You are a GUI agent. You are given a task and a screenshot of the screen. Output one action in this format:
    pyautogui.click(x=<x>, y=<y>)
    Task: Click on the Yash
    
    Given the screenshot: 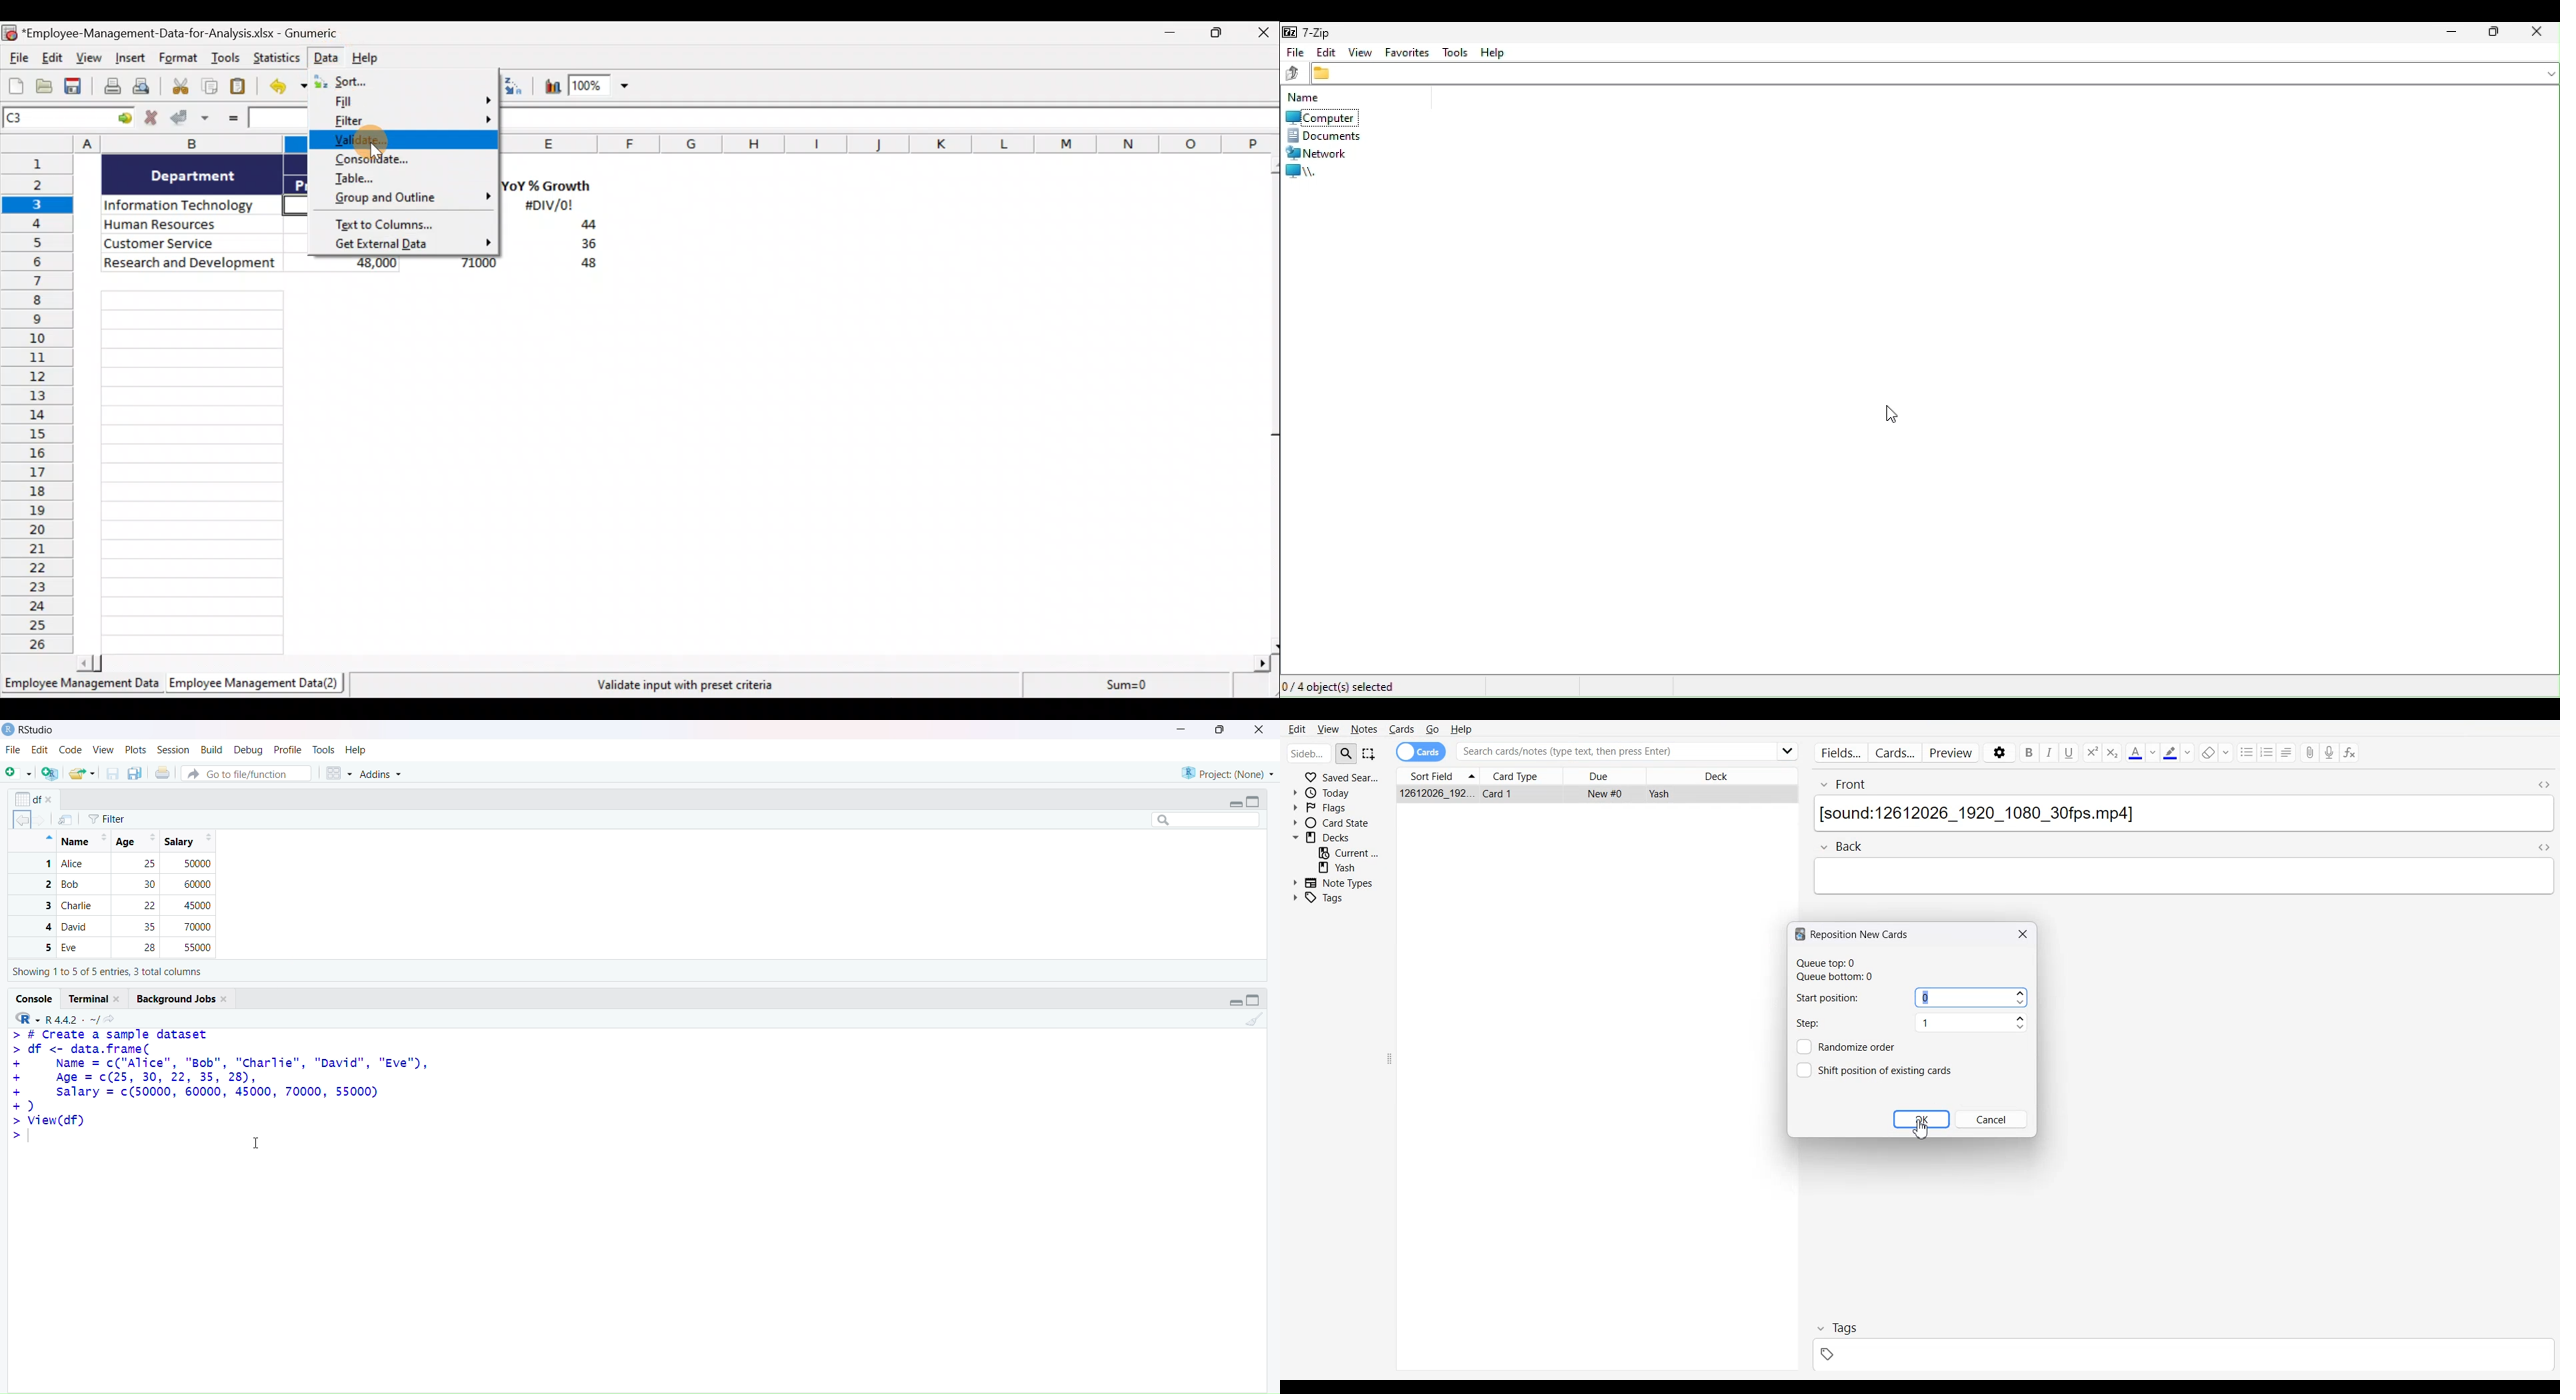 What is the action you would take?
    pyautogui.click(x=1349, y=867)
    